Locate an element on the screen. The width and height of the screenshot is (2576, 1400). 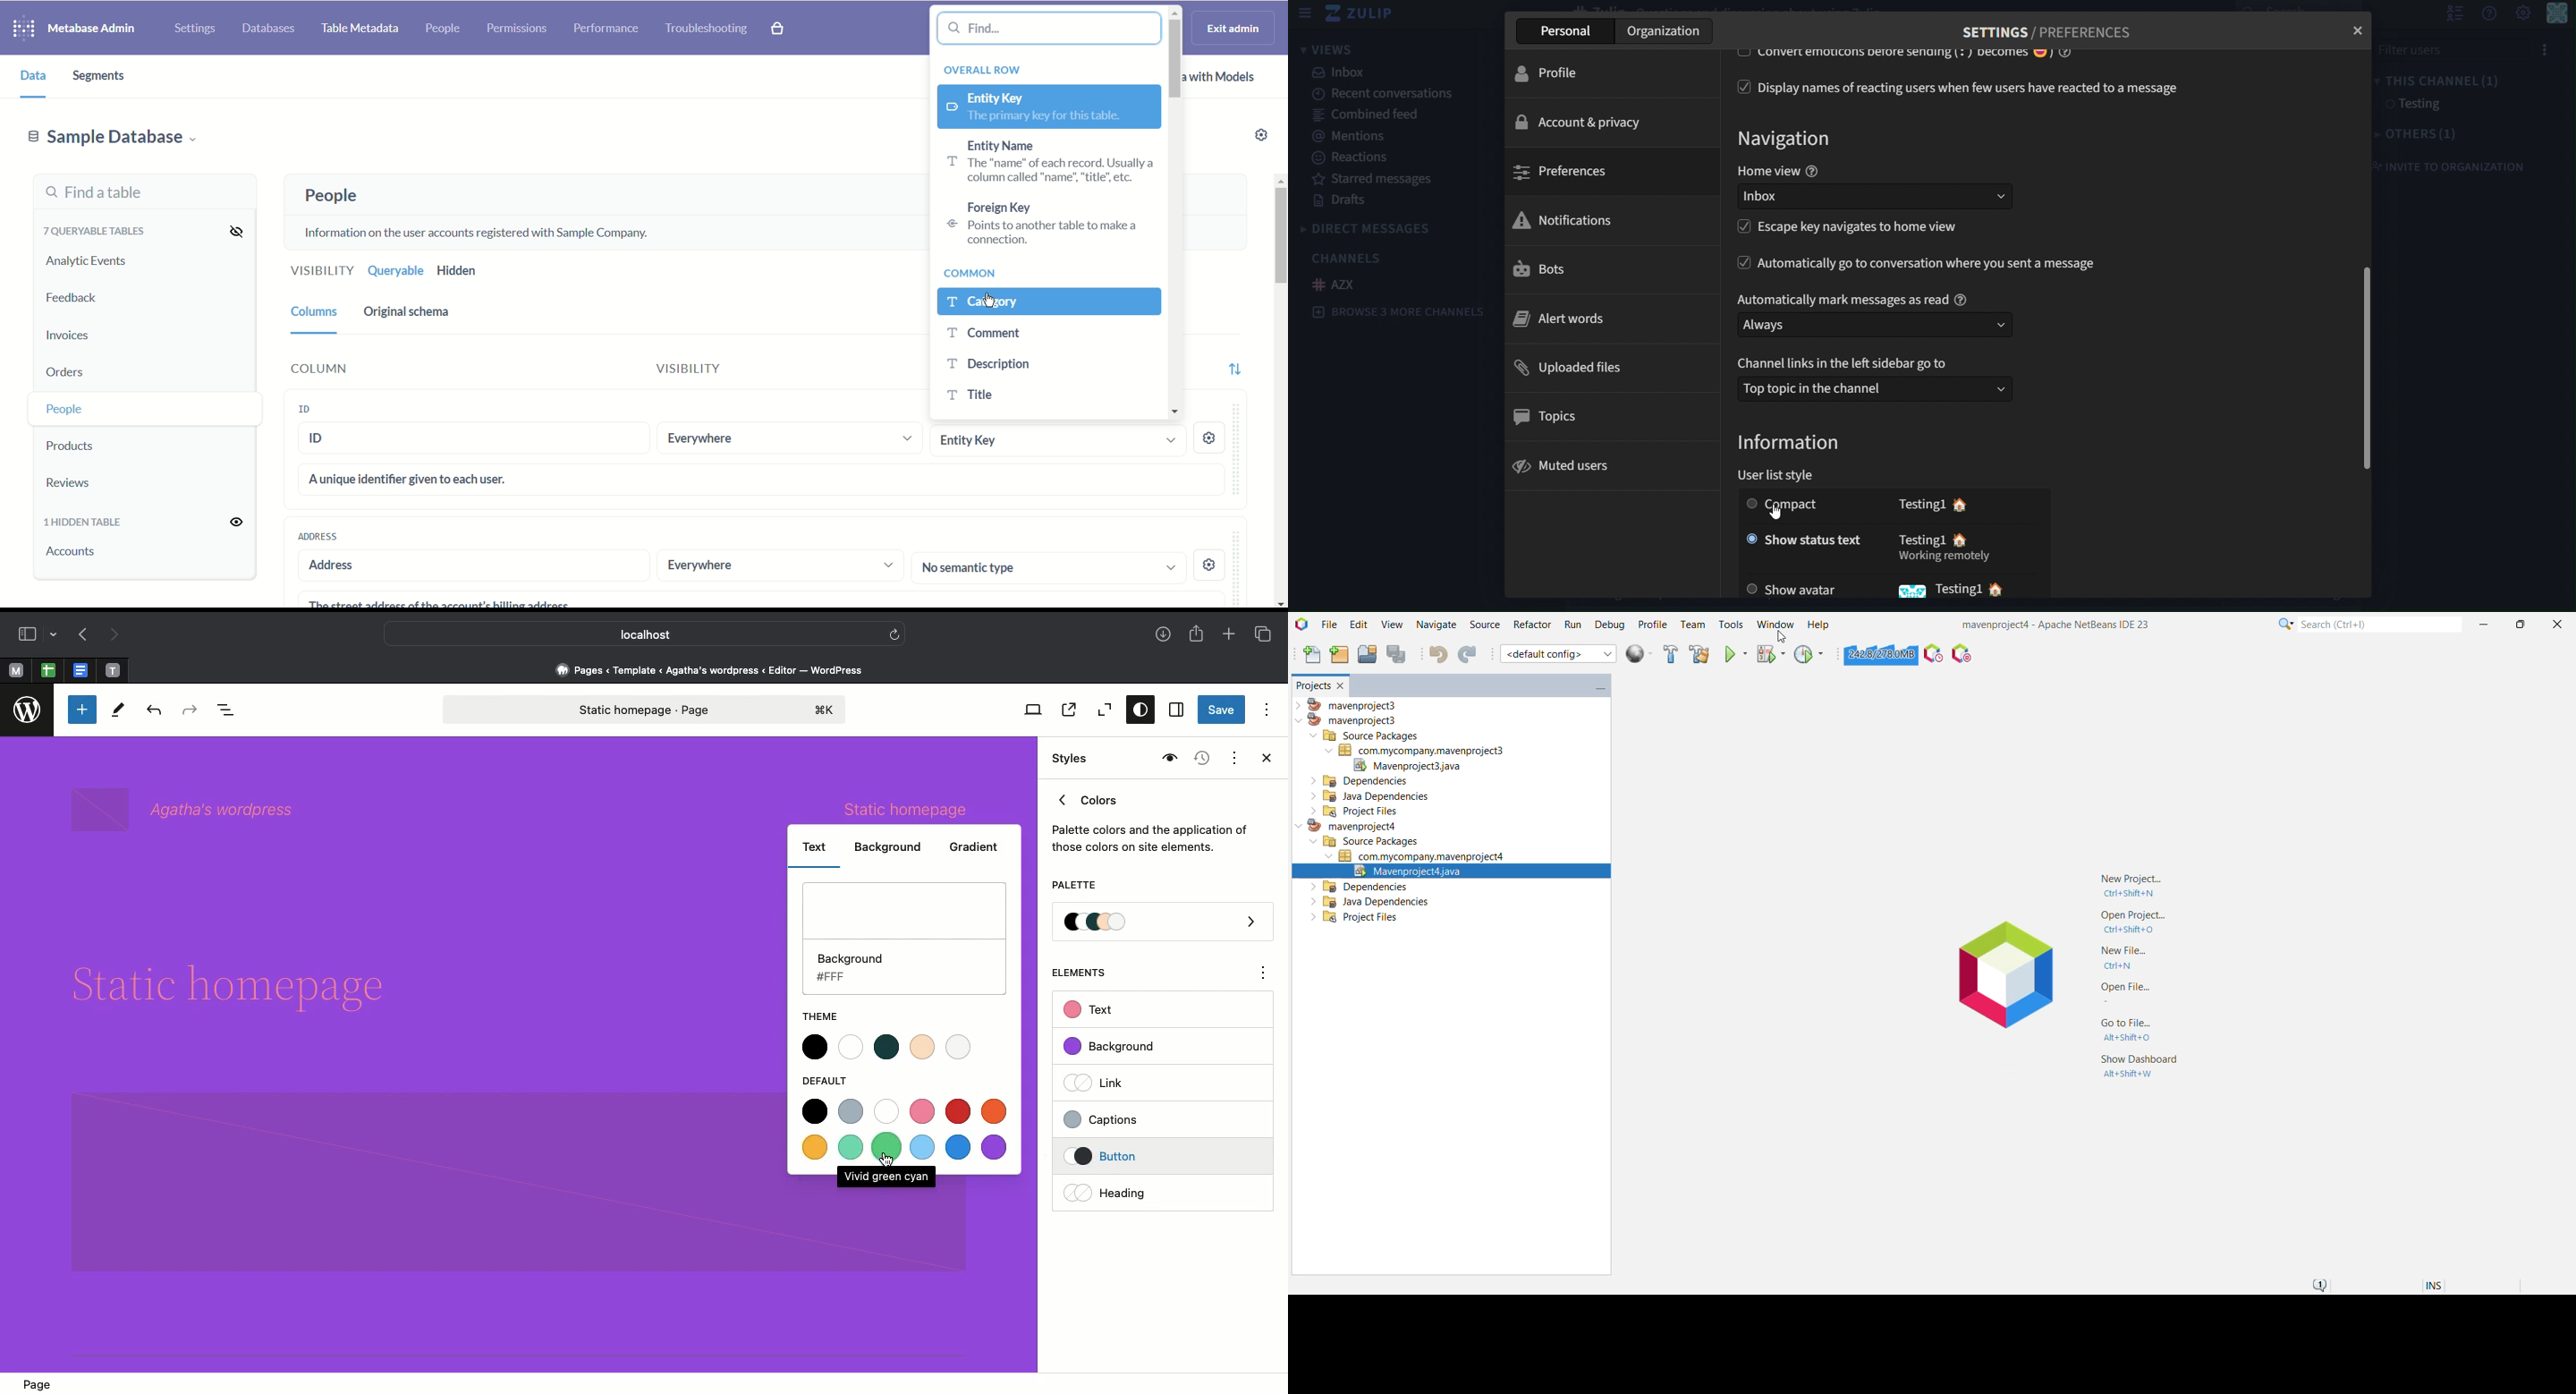
default config is located at coordinates (1560, 654).